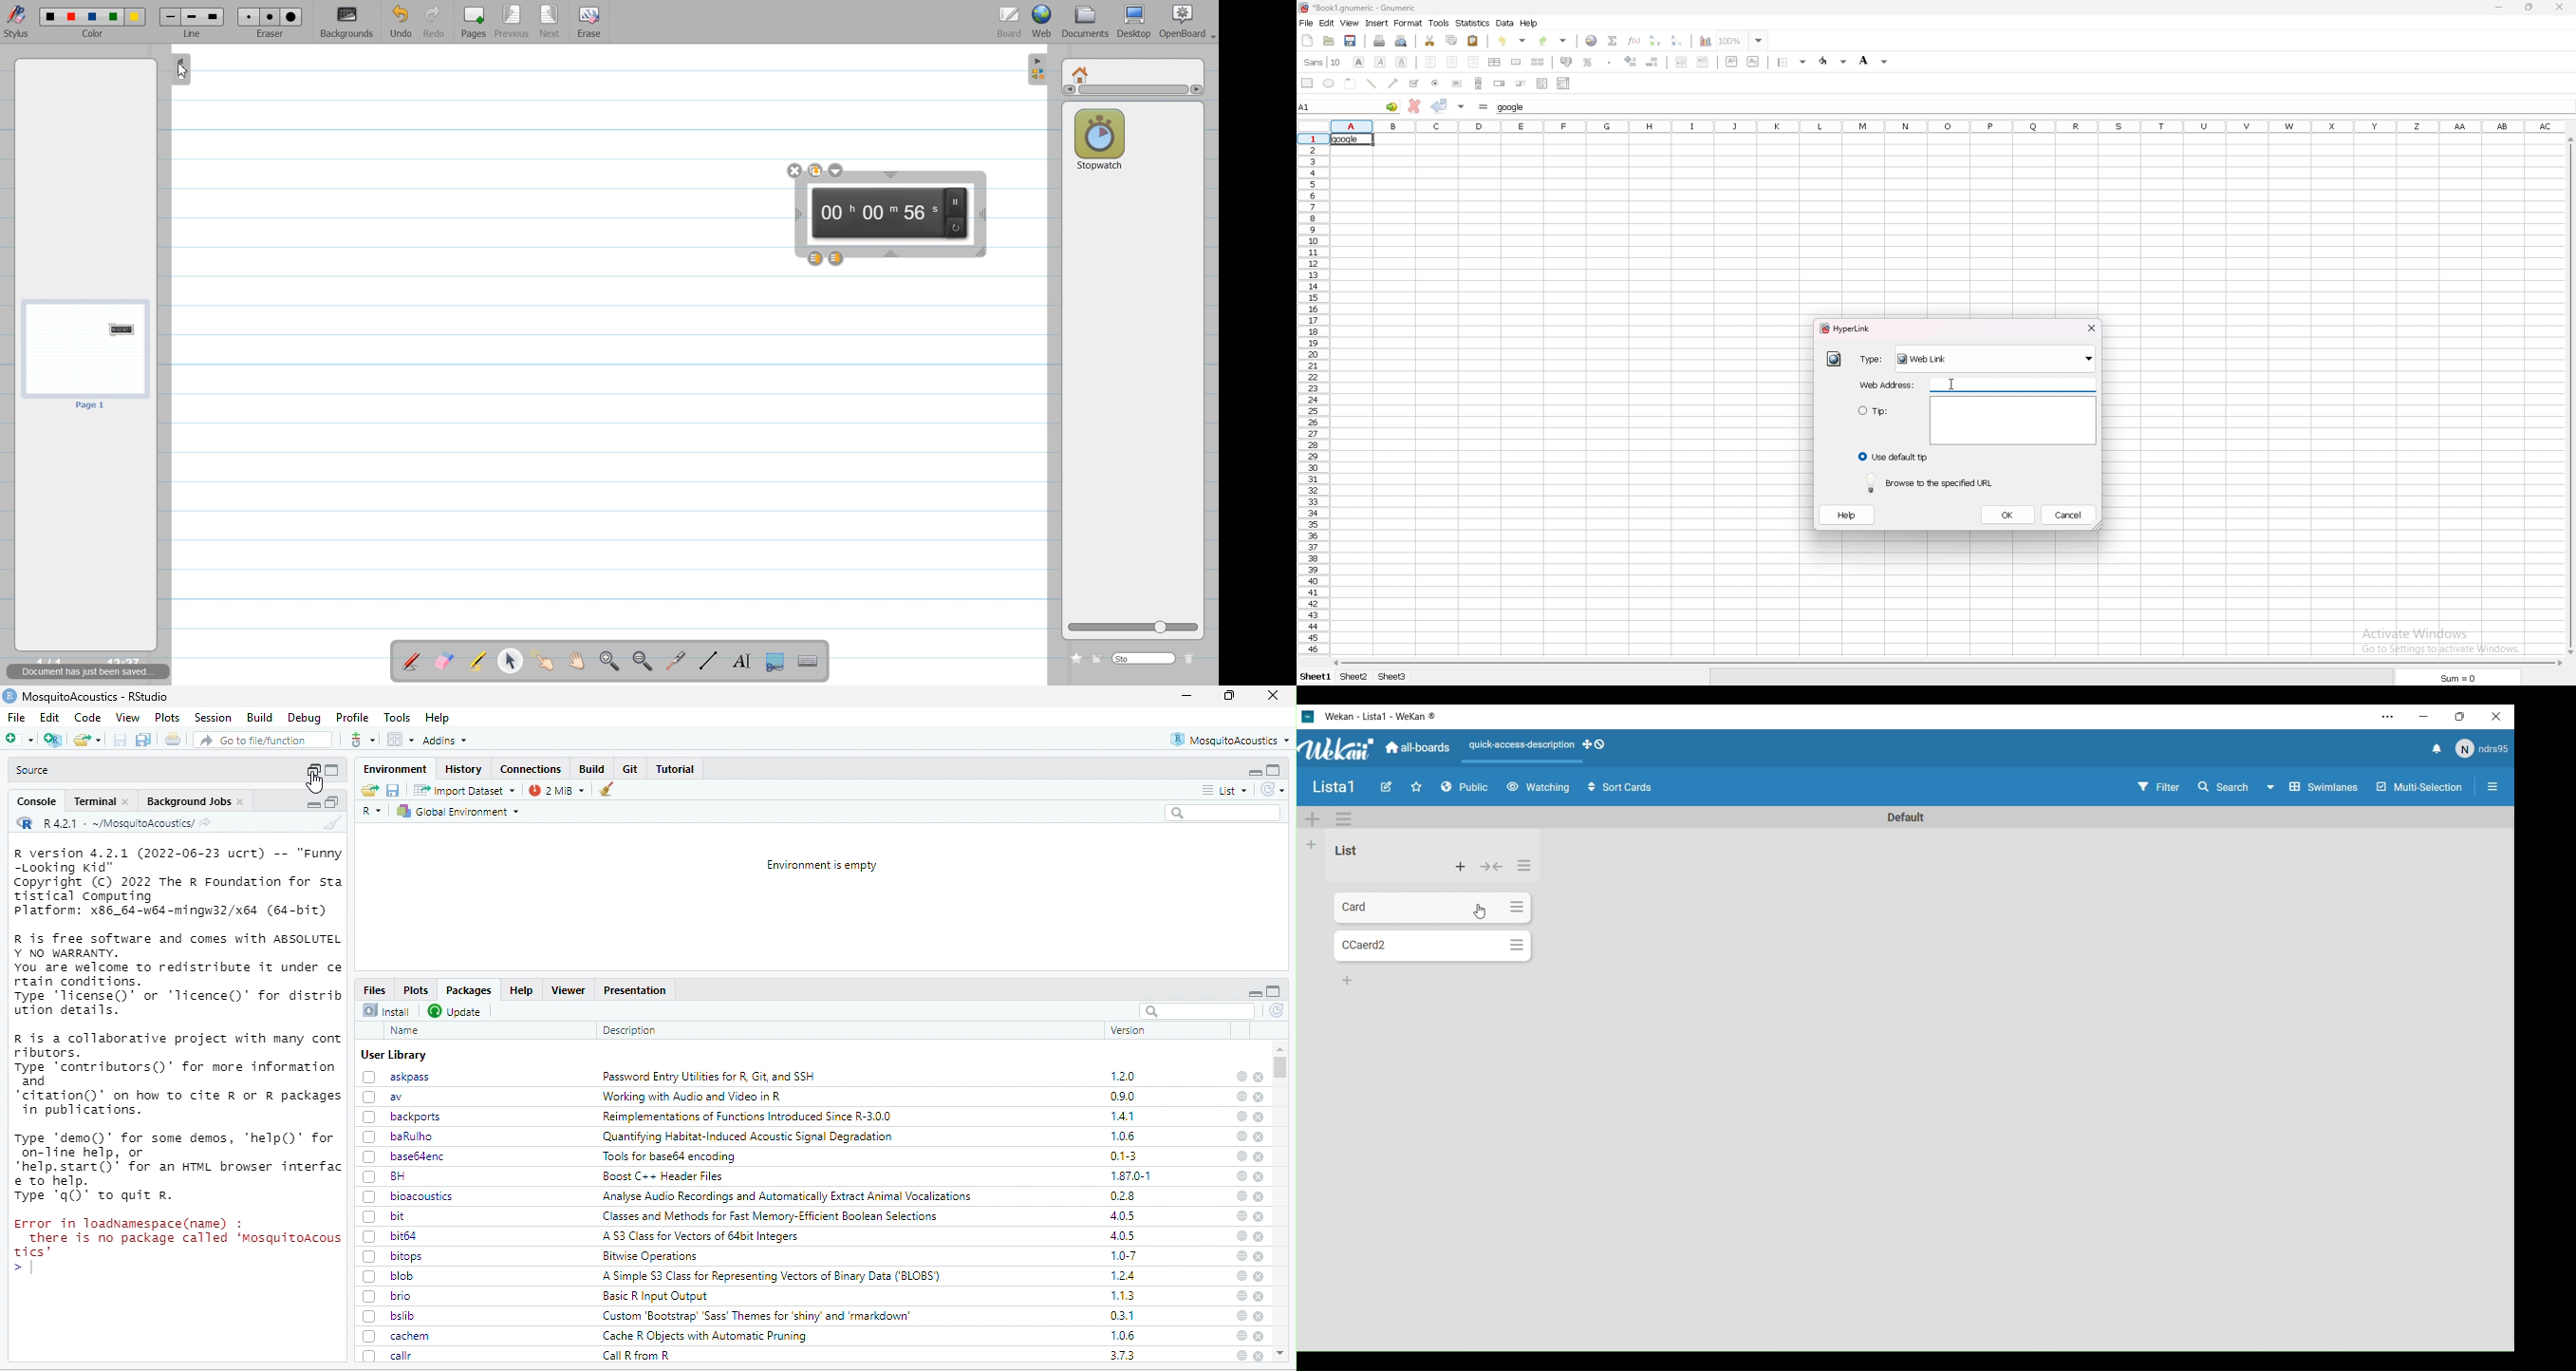 This screenshot has height=1372, width=2576. What do you see at coordinates (1343, 819) in the screenshot?
I see `Options` at bounding box center [1343, 819].